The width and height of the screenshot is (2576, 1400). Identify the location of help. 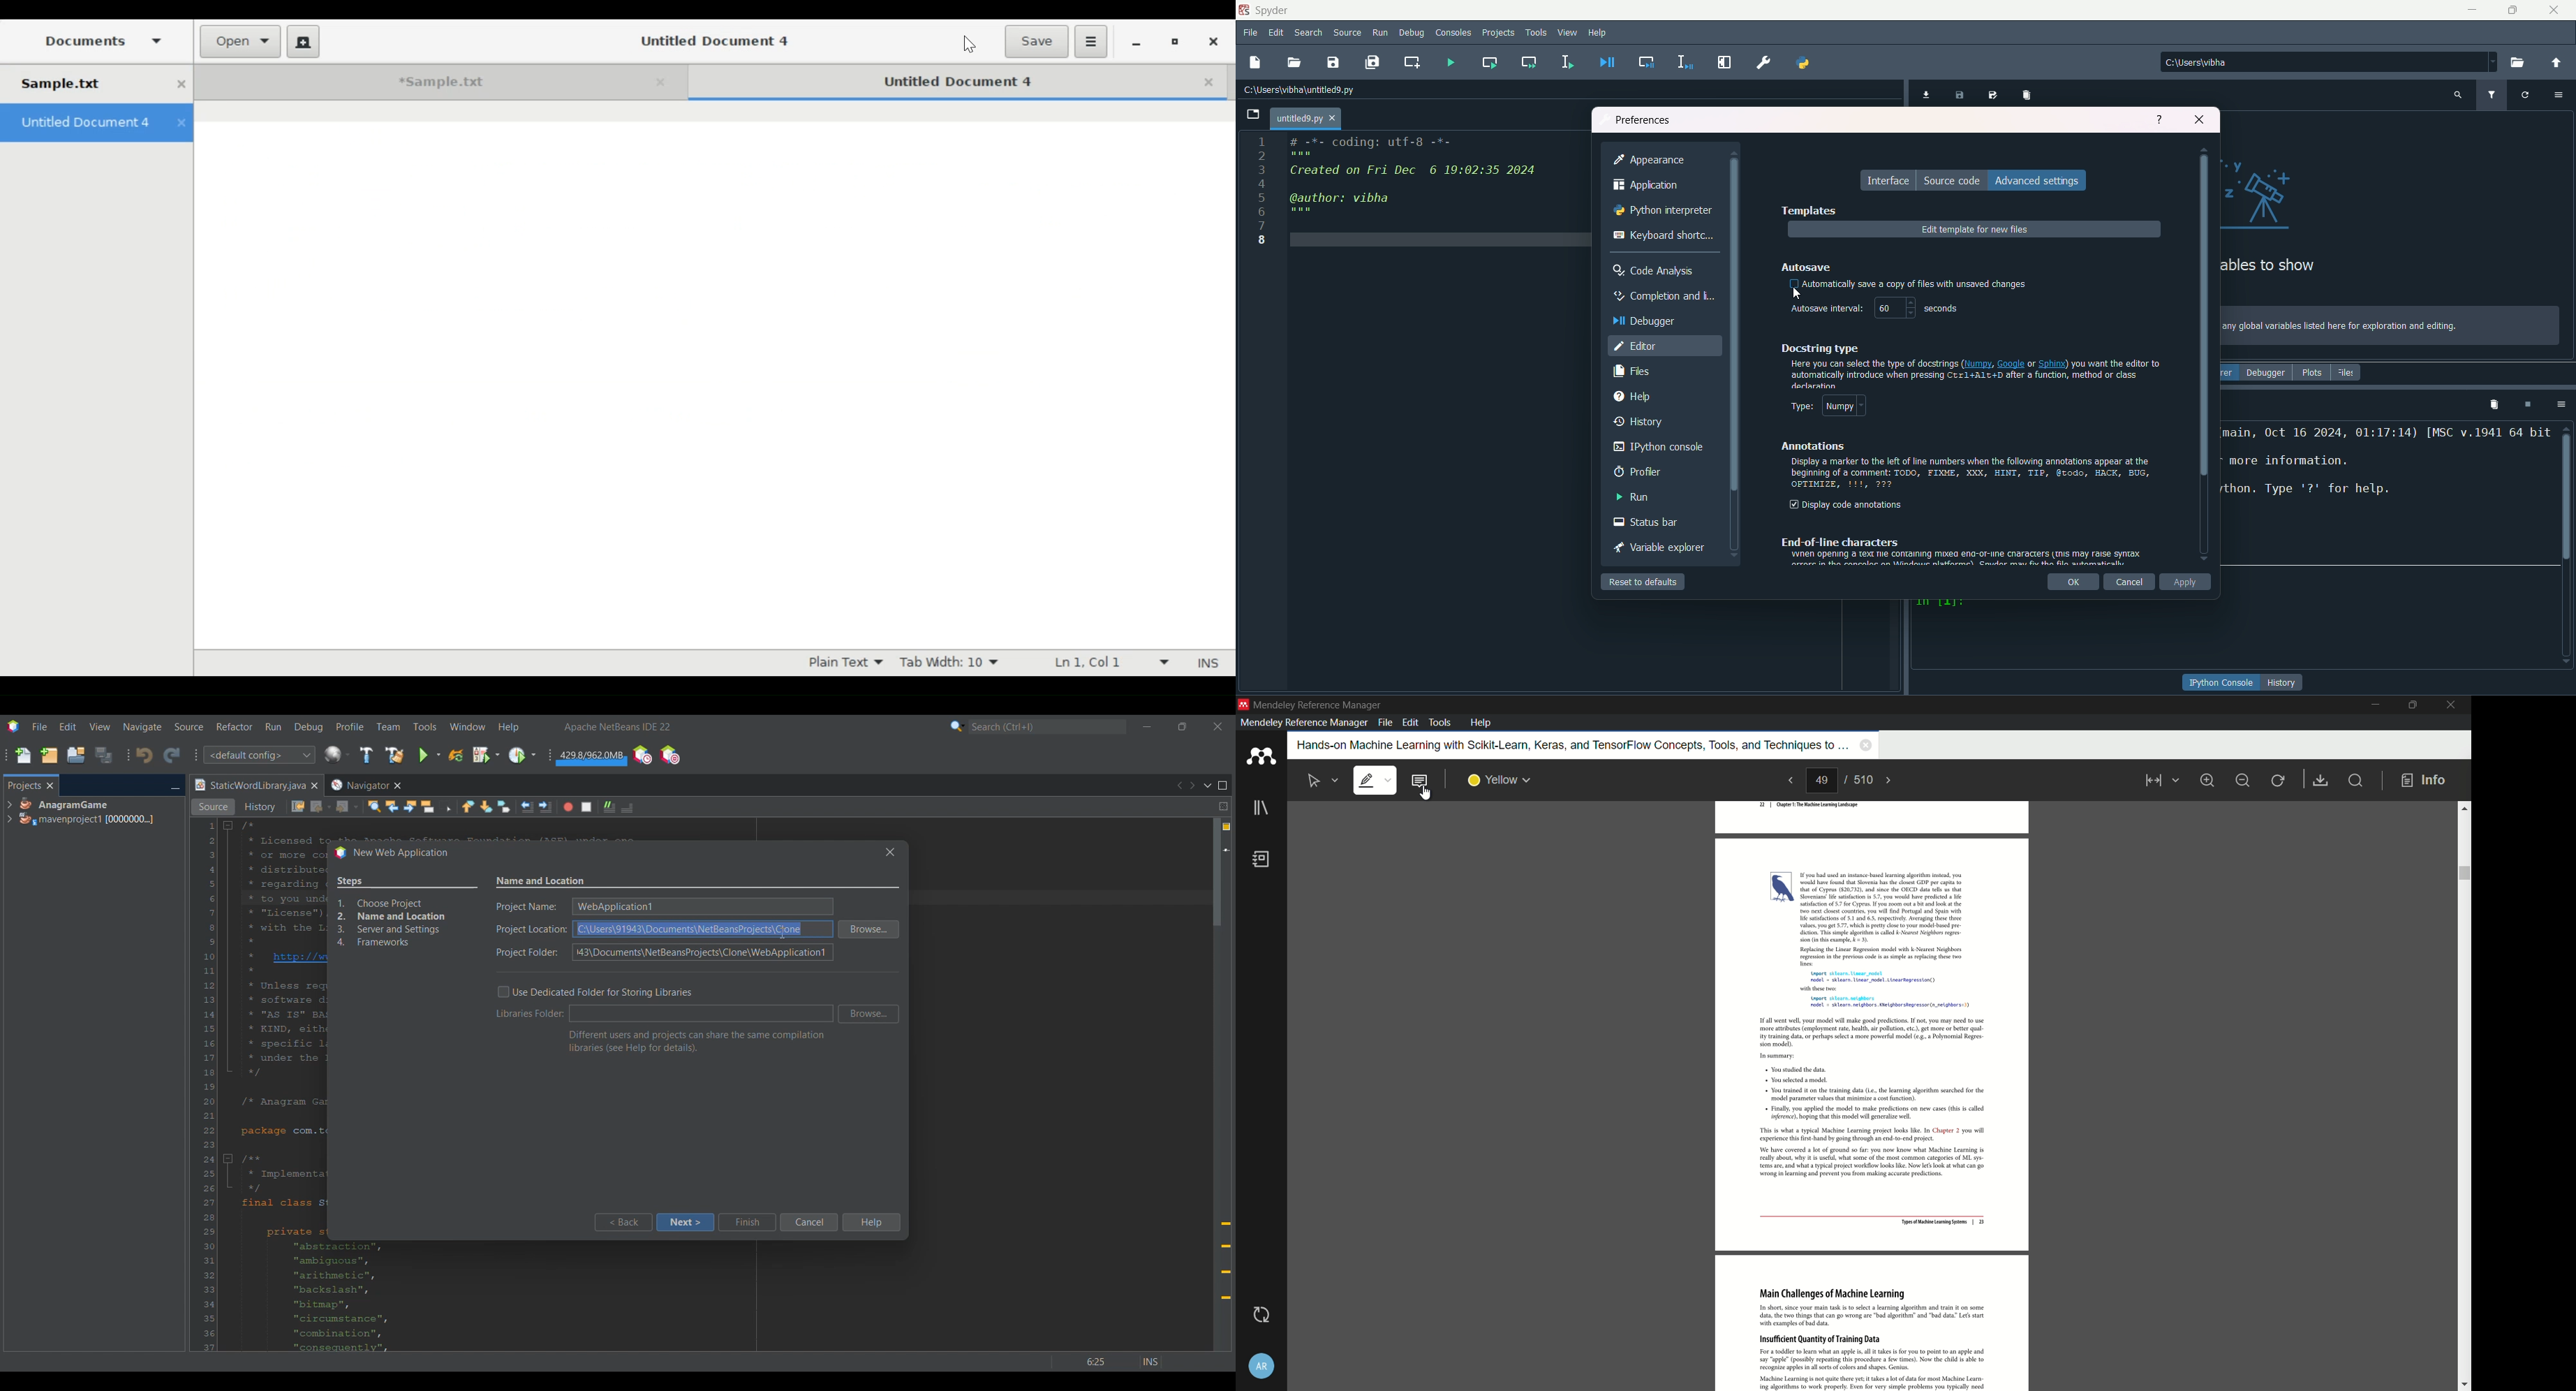
(2160, 120).